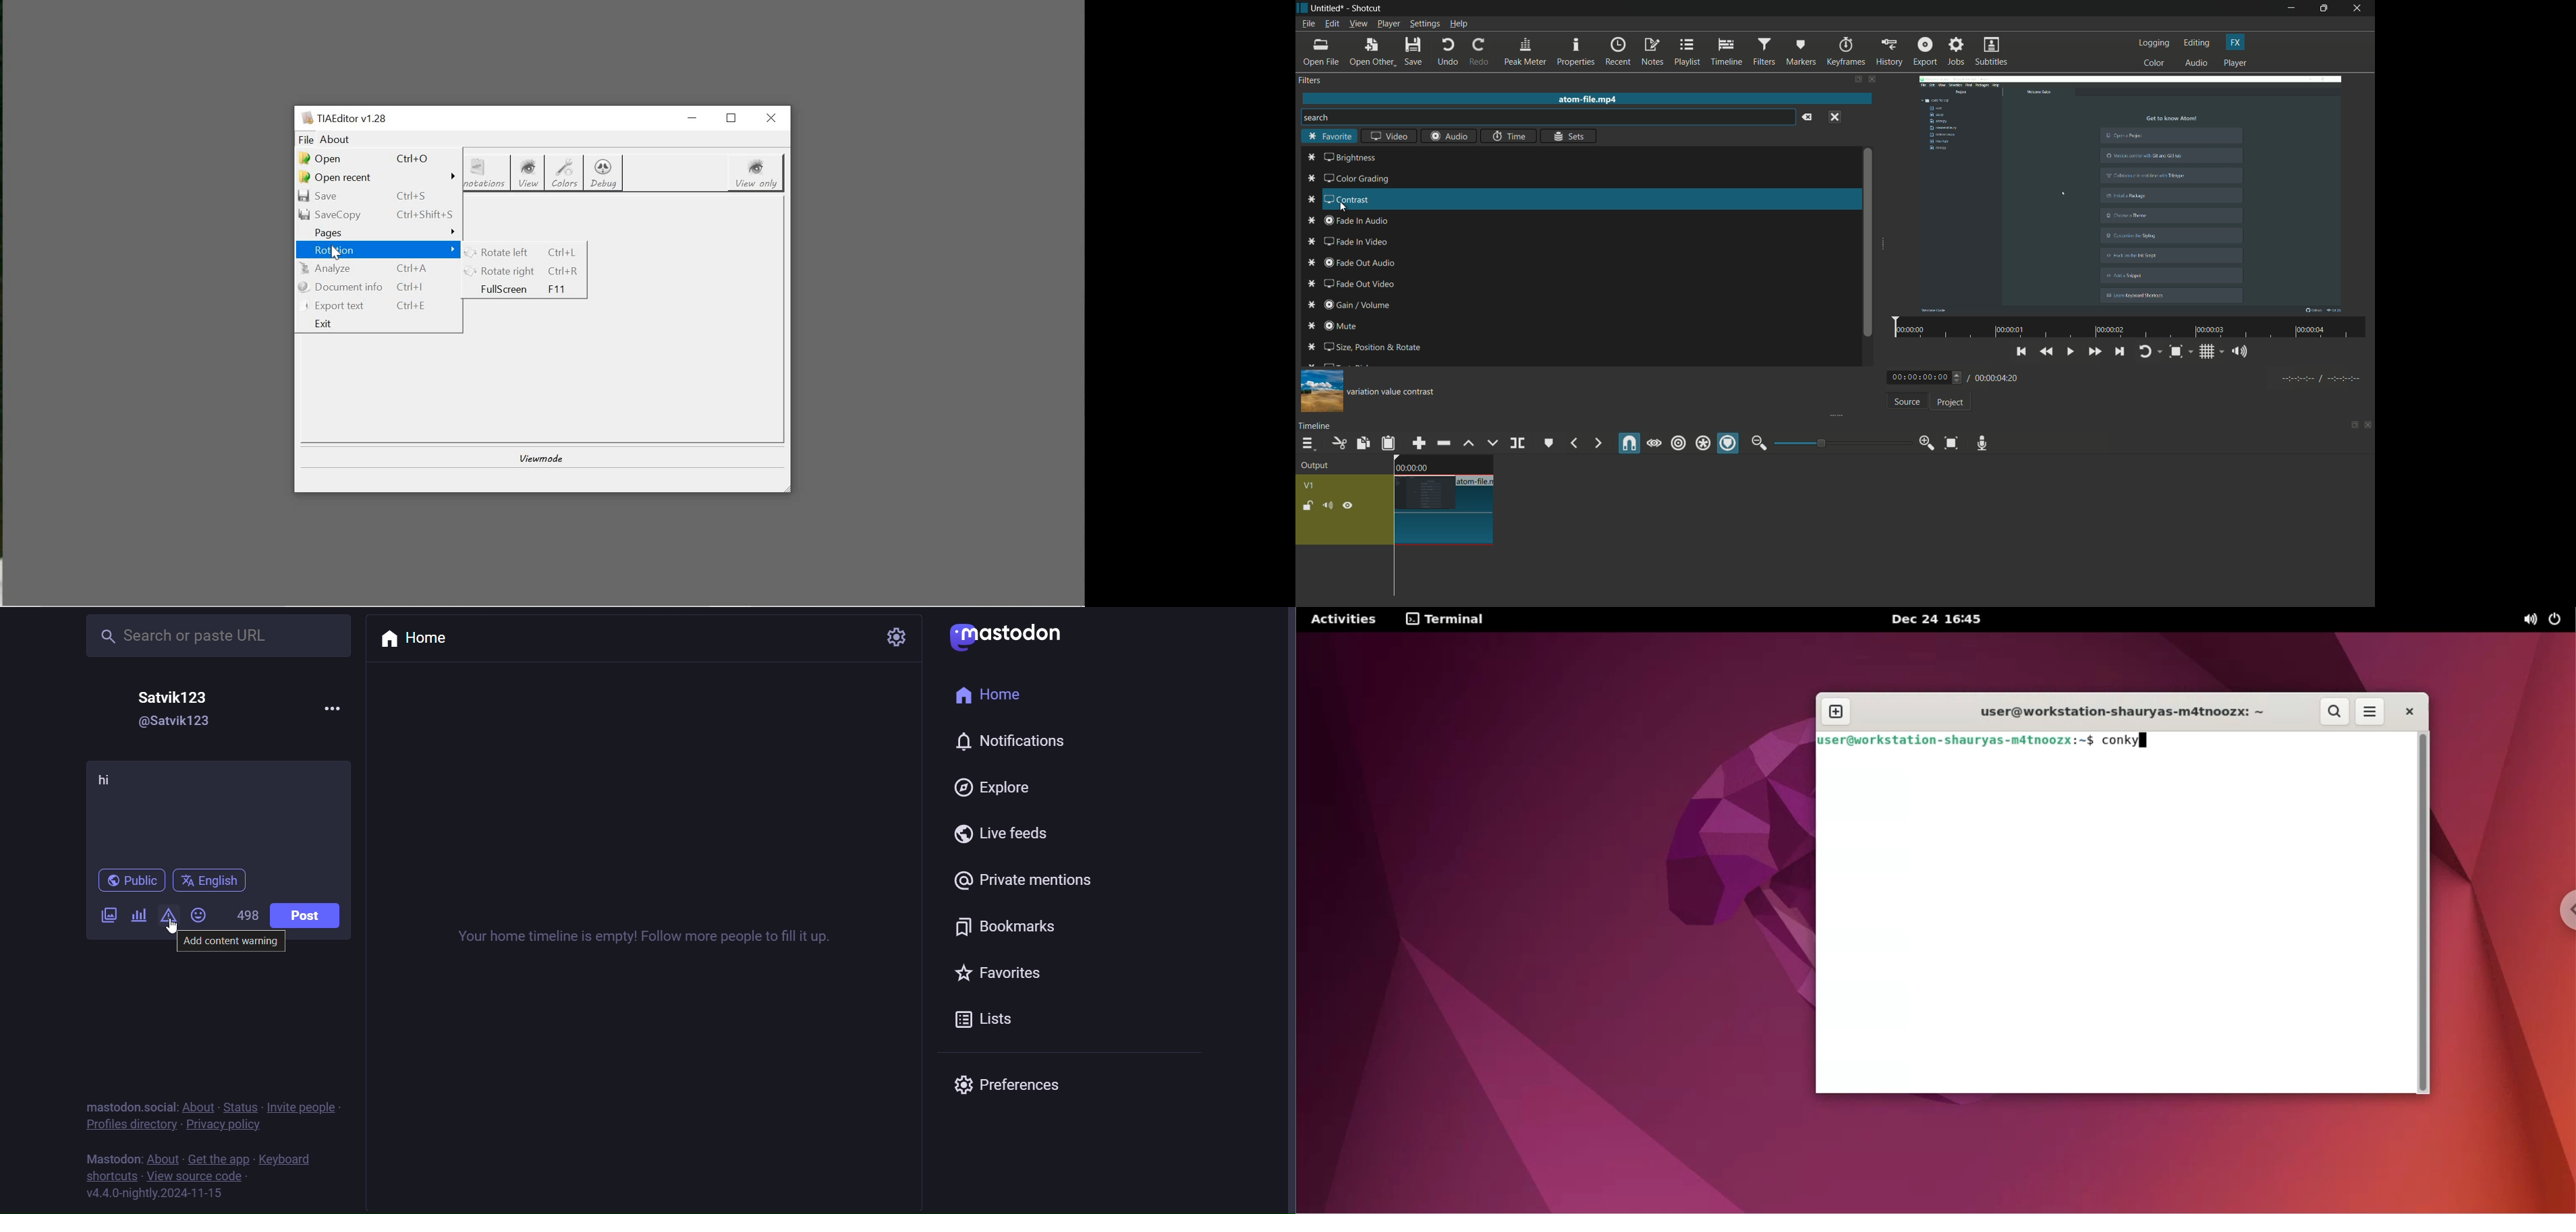 This screenshot has width=2576, height=1232. I want to click on open other, so click(1372, 52).